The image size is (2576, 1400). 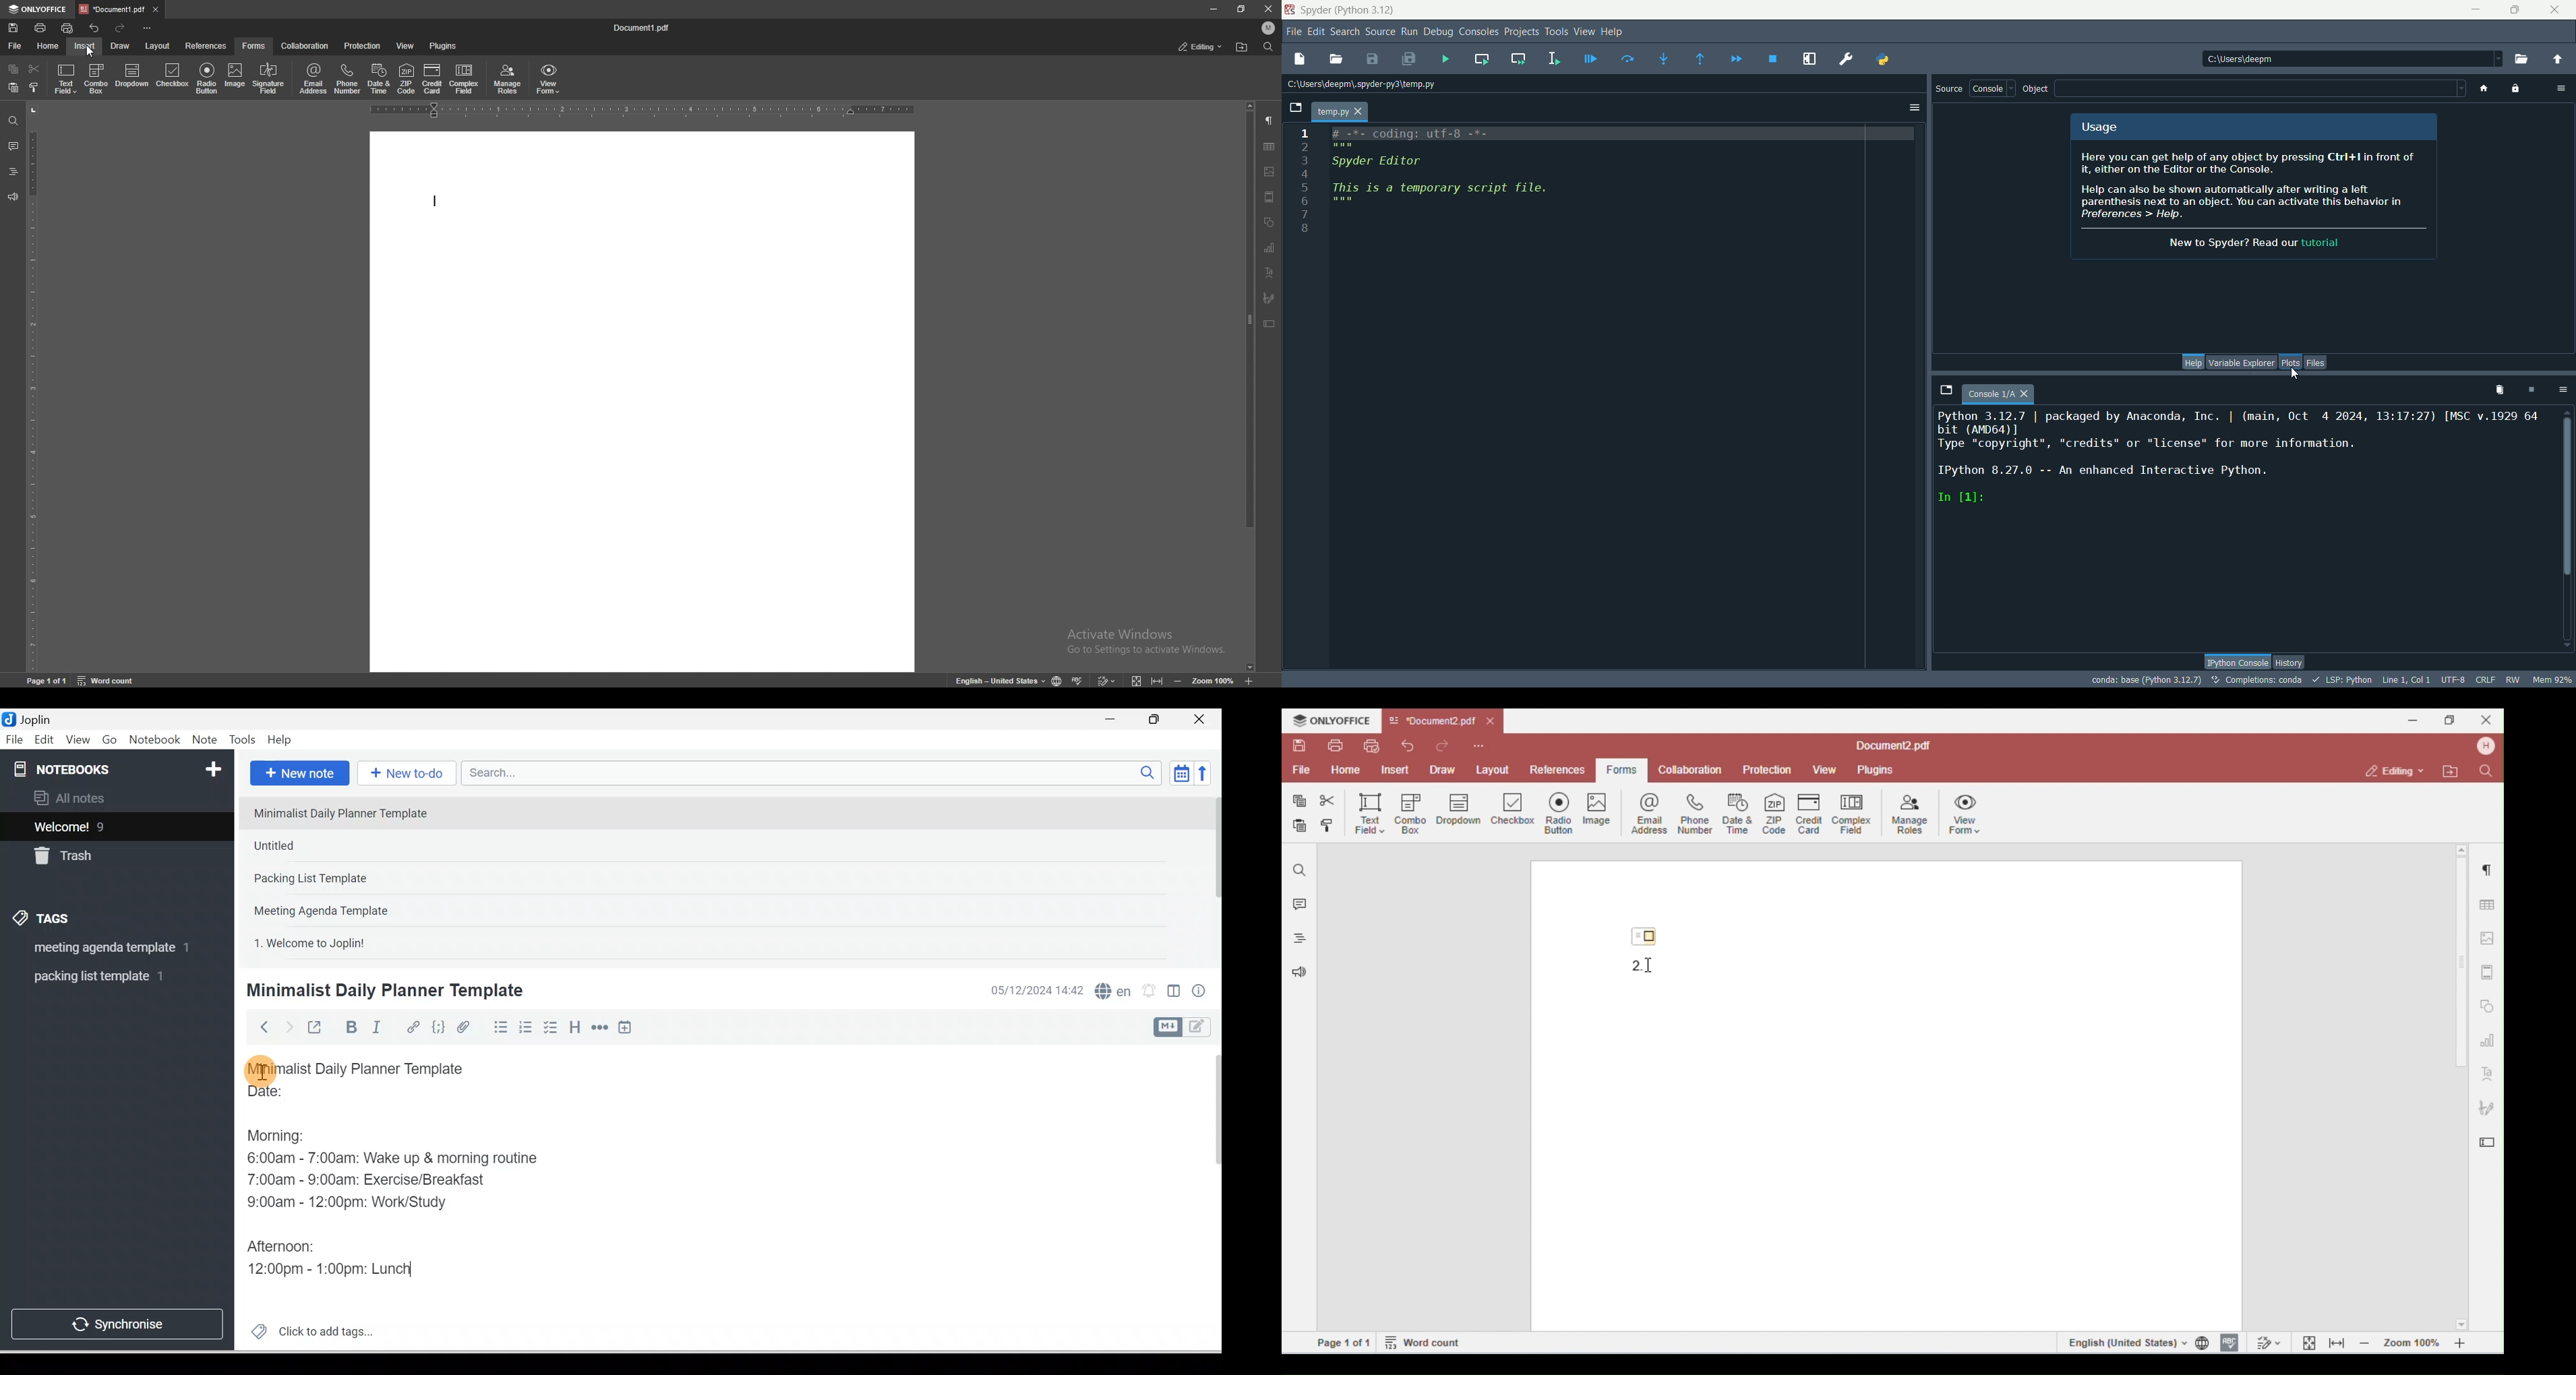 I want to click on View, so click(x=78, y=740).